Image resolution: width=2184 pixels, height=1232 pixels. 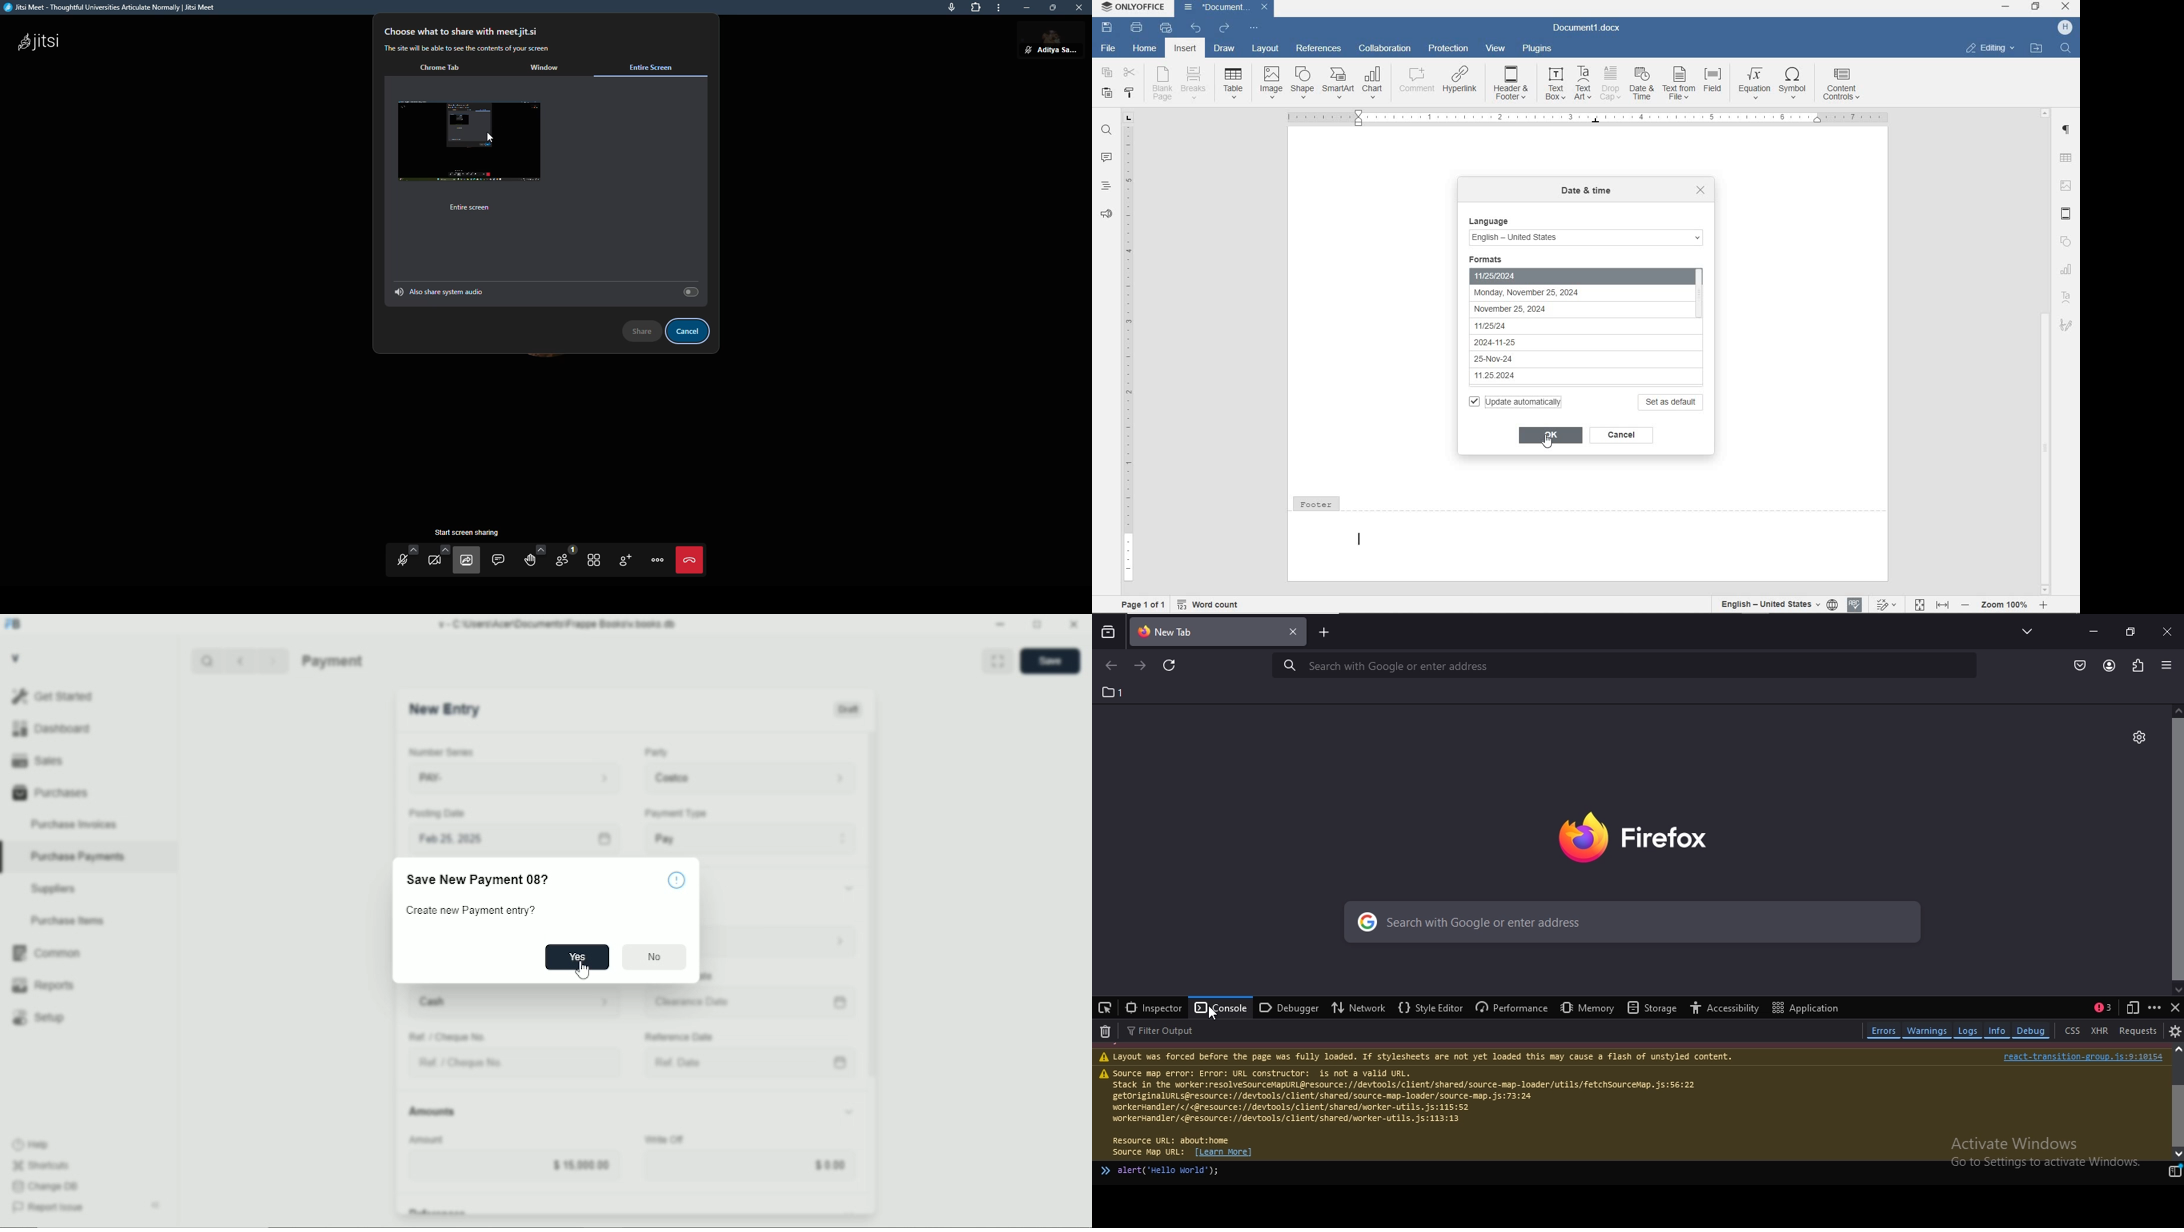 What do you see at coordinates (2074, 1030) in the screenshot?
I see `CSS` at bounding box center [2074, 1030].